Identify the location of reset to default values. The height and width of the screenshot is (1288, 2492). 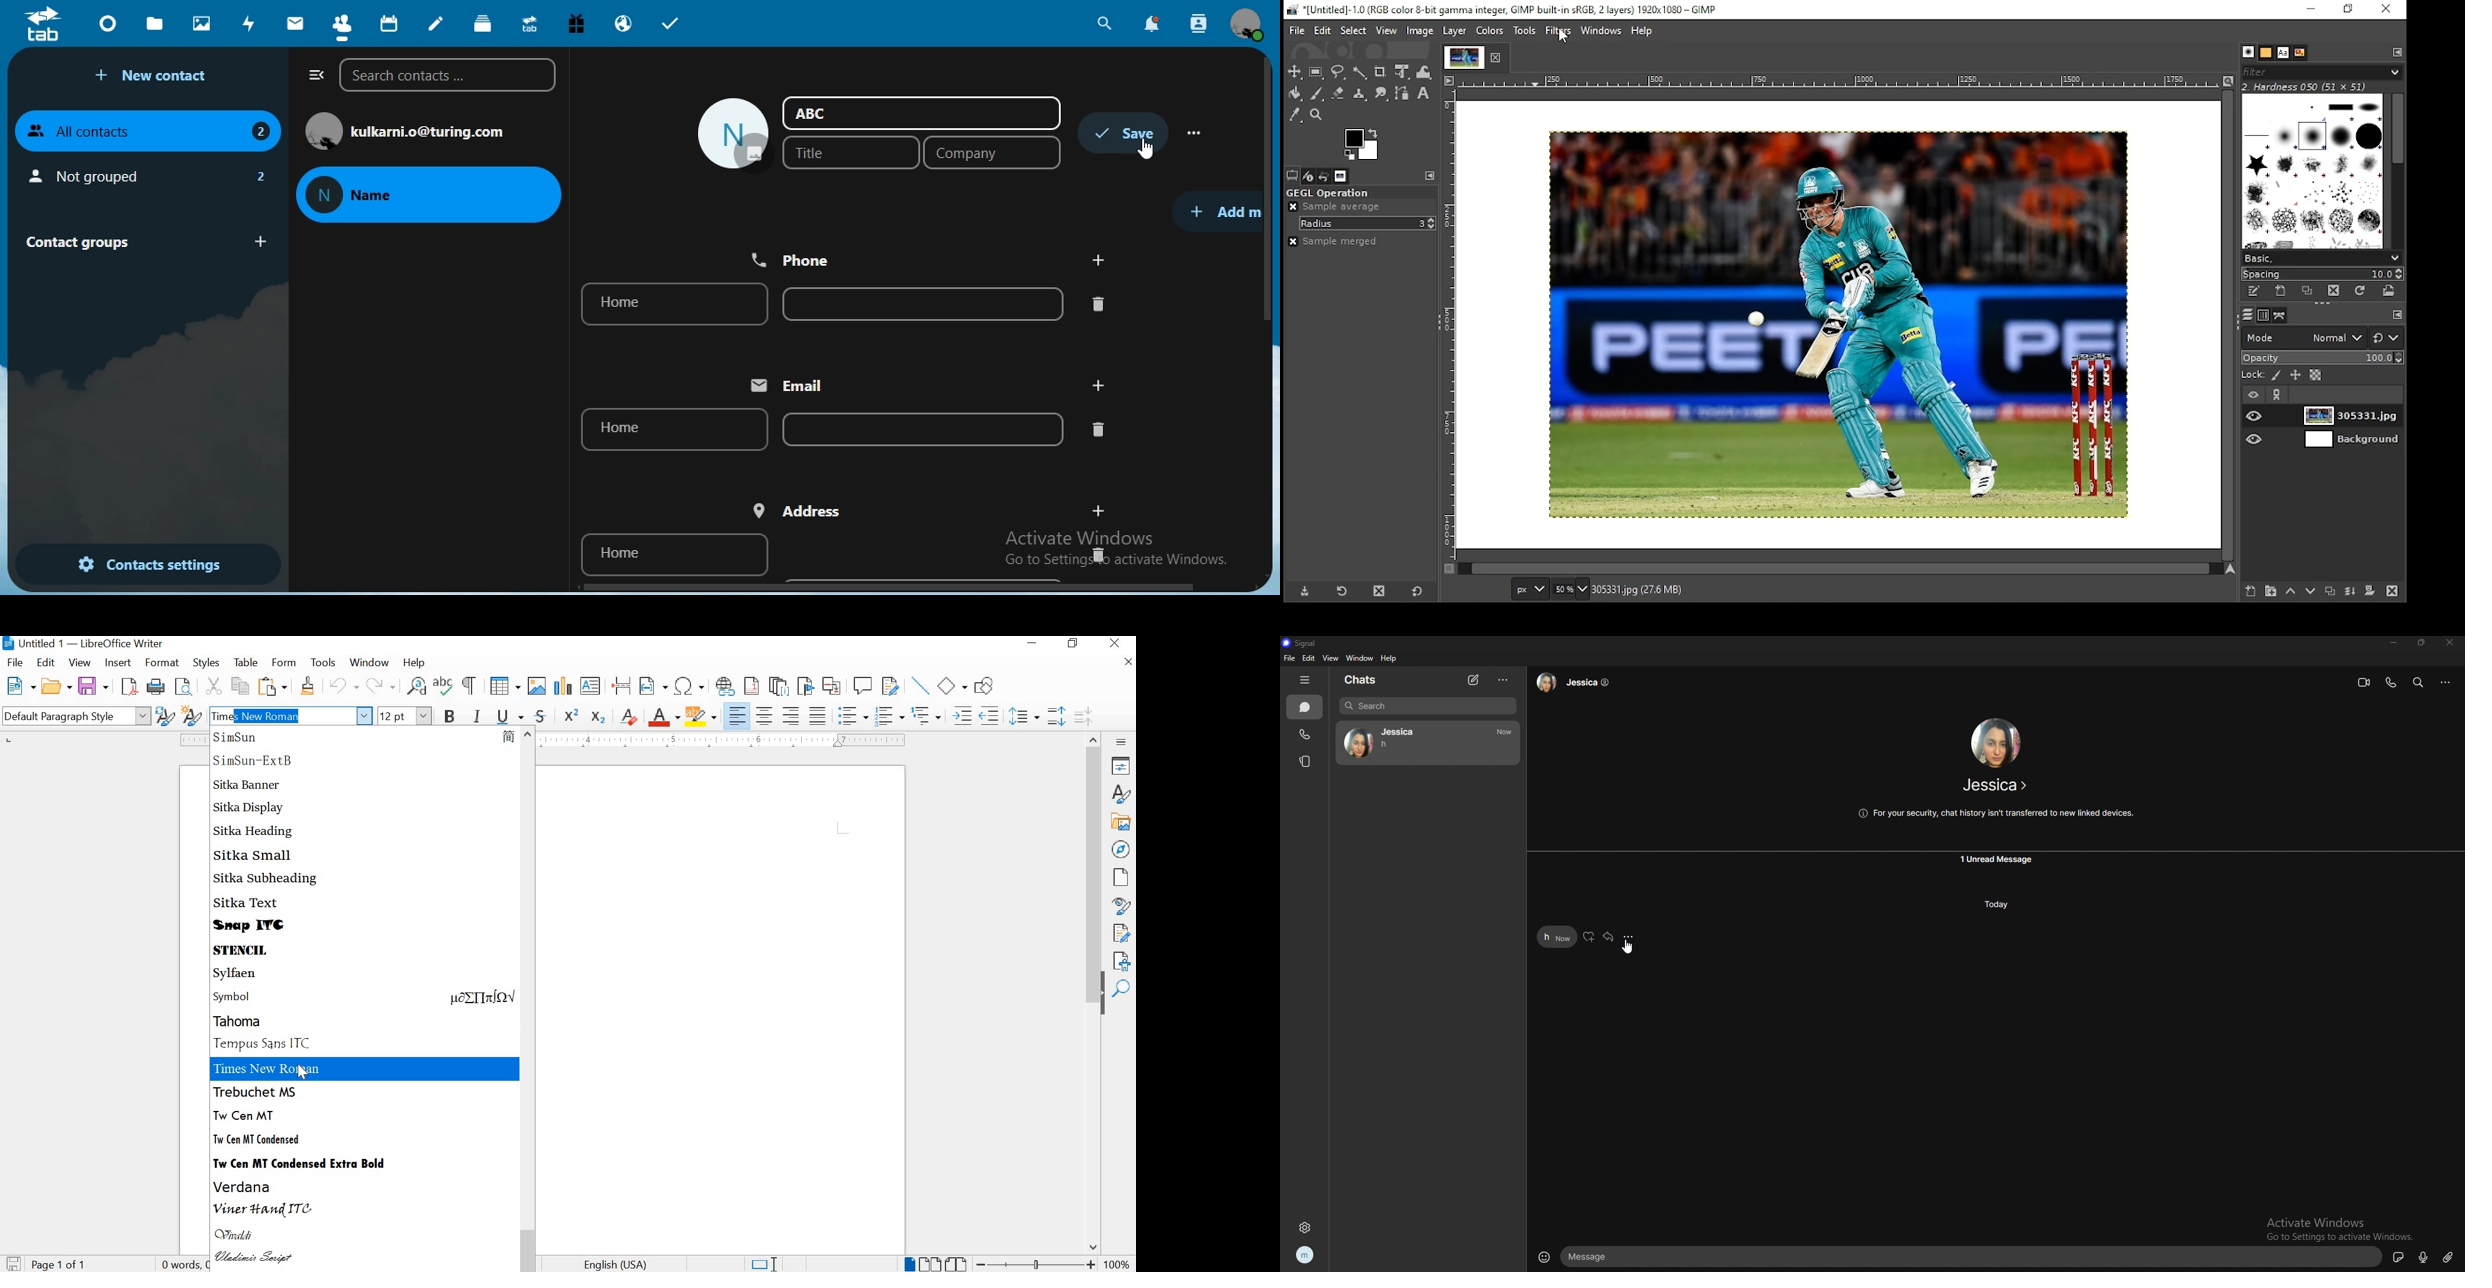
(1419, 590).